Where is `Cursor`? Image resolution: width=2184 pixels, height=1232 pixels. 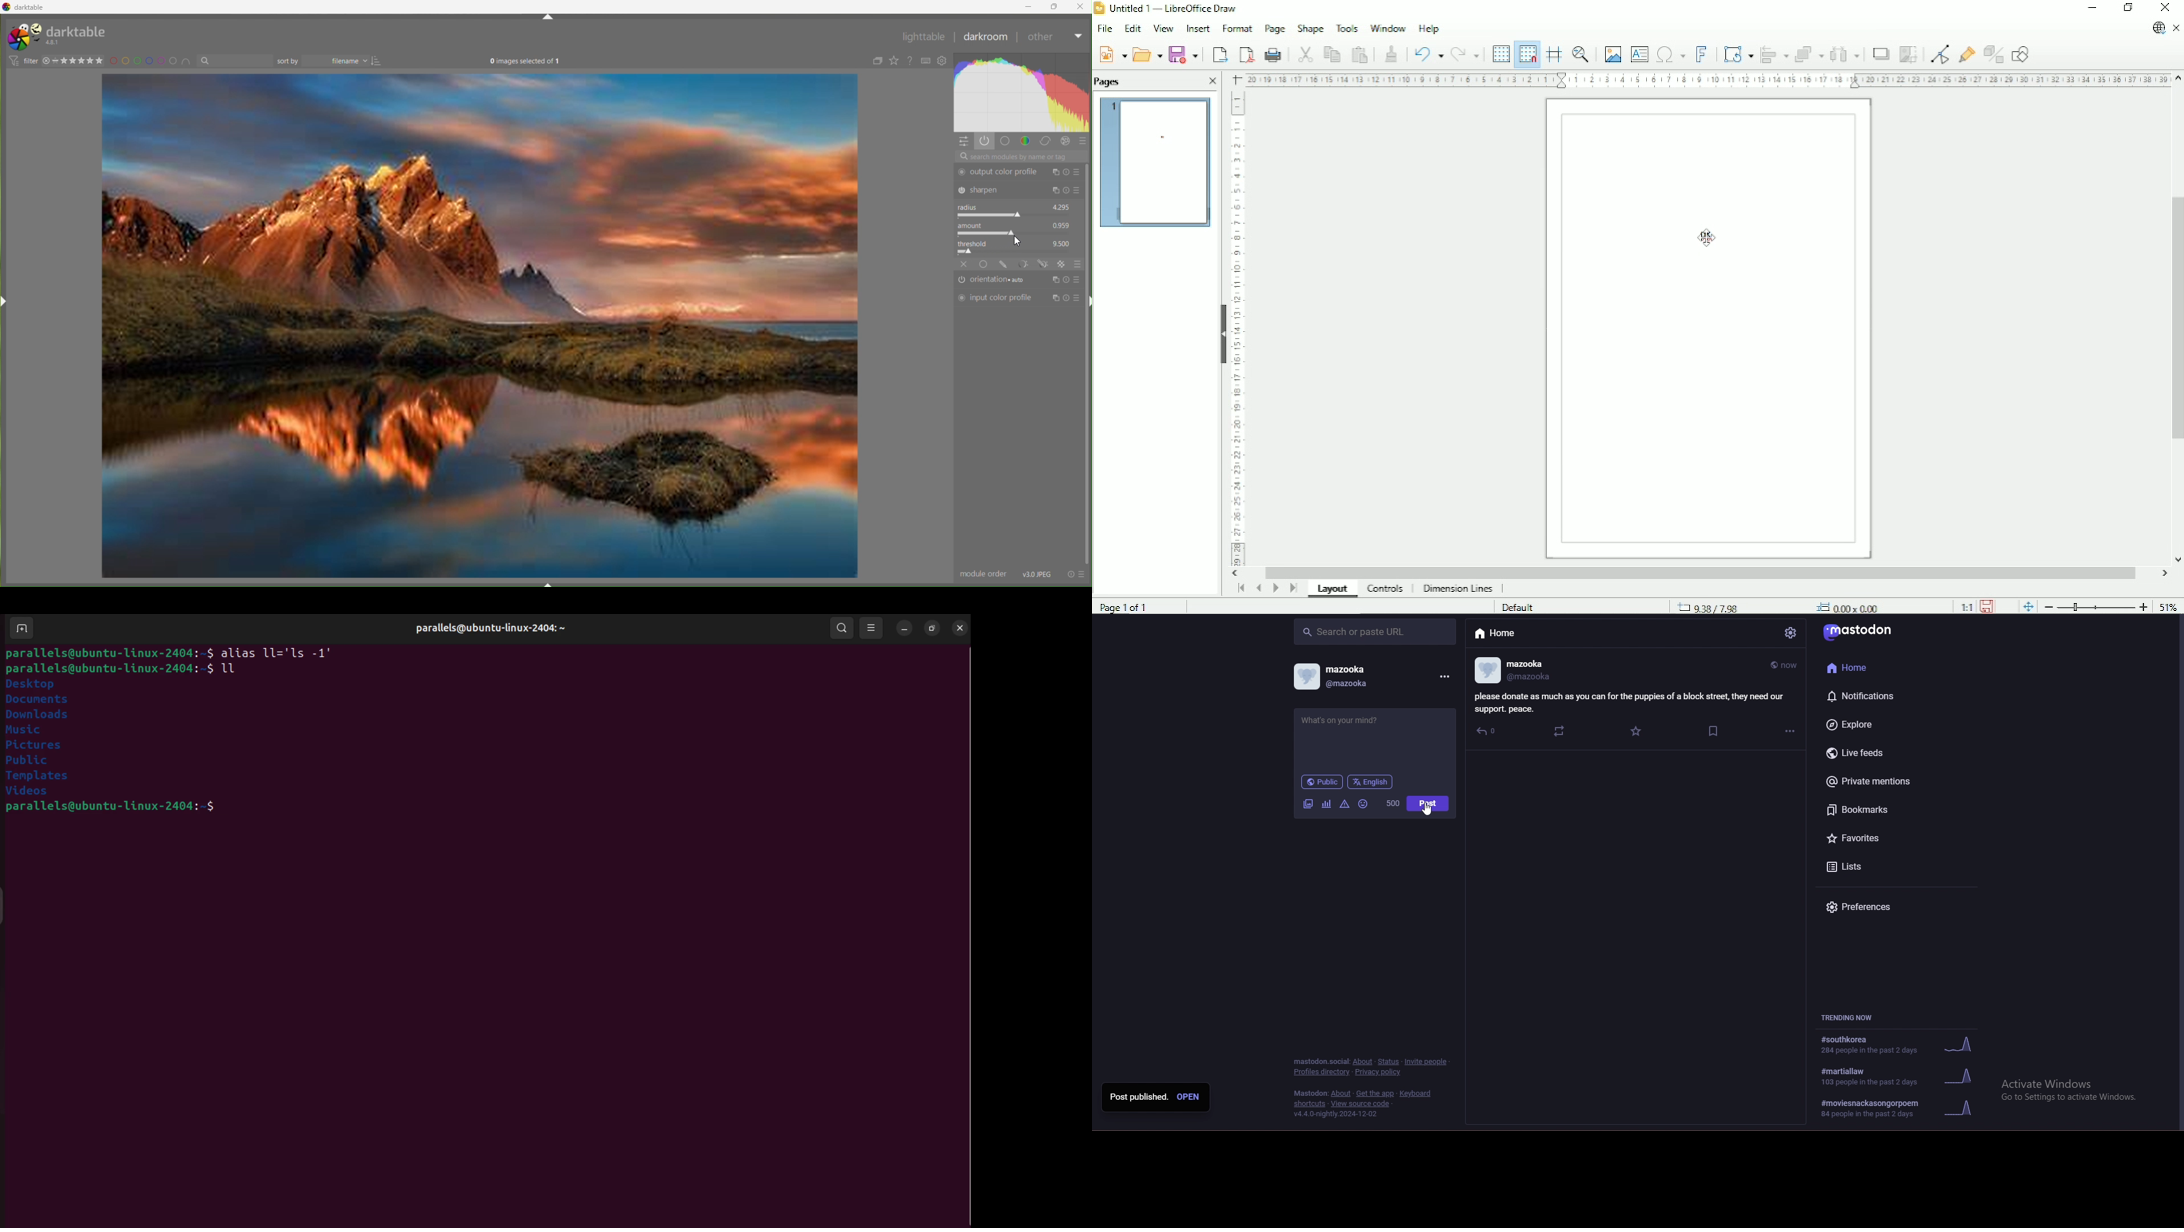
Cursor is located at coordinates (1707, 237).